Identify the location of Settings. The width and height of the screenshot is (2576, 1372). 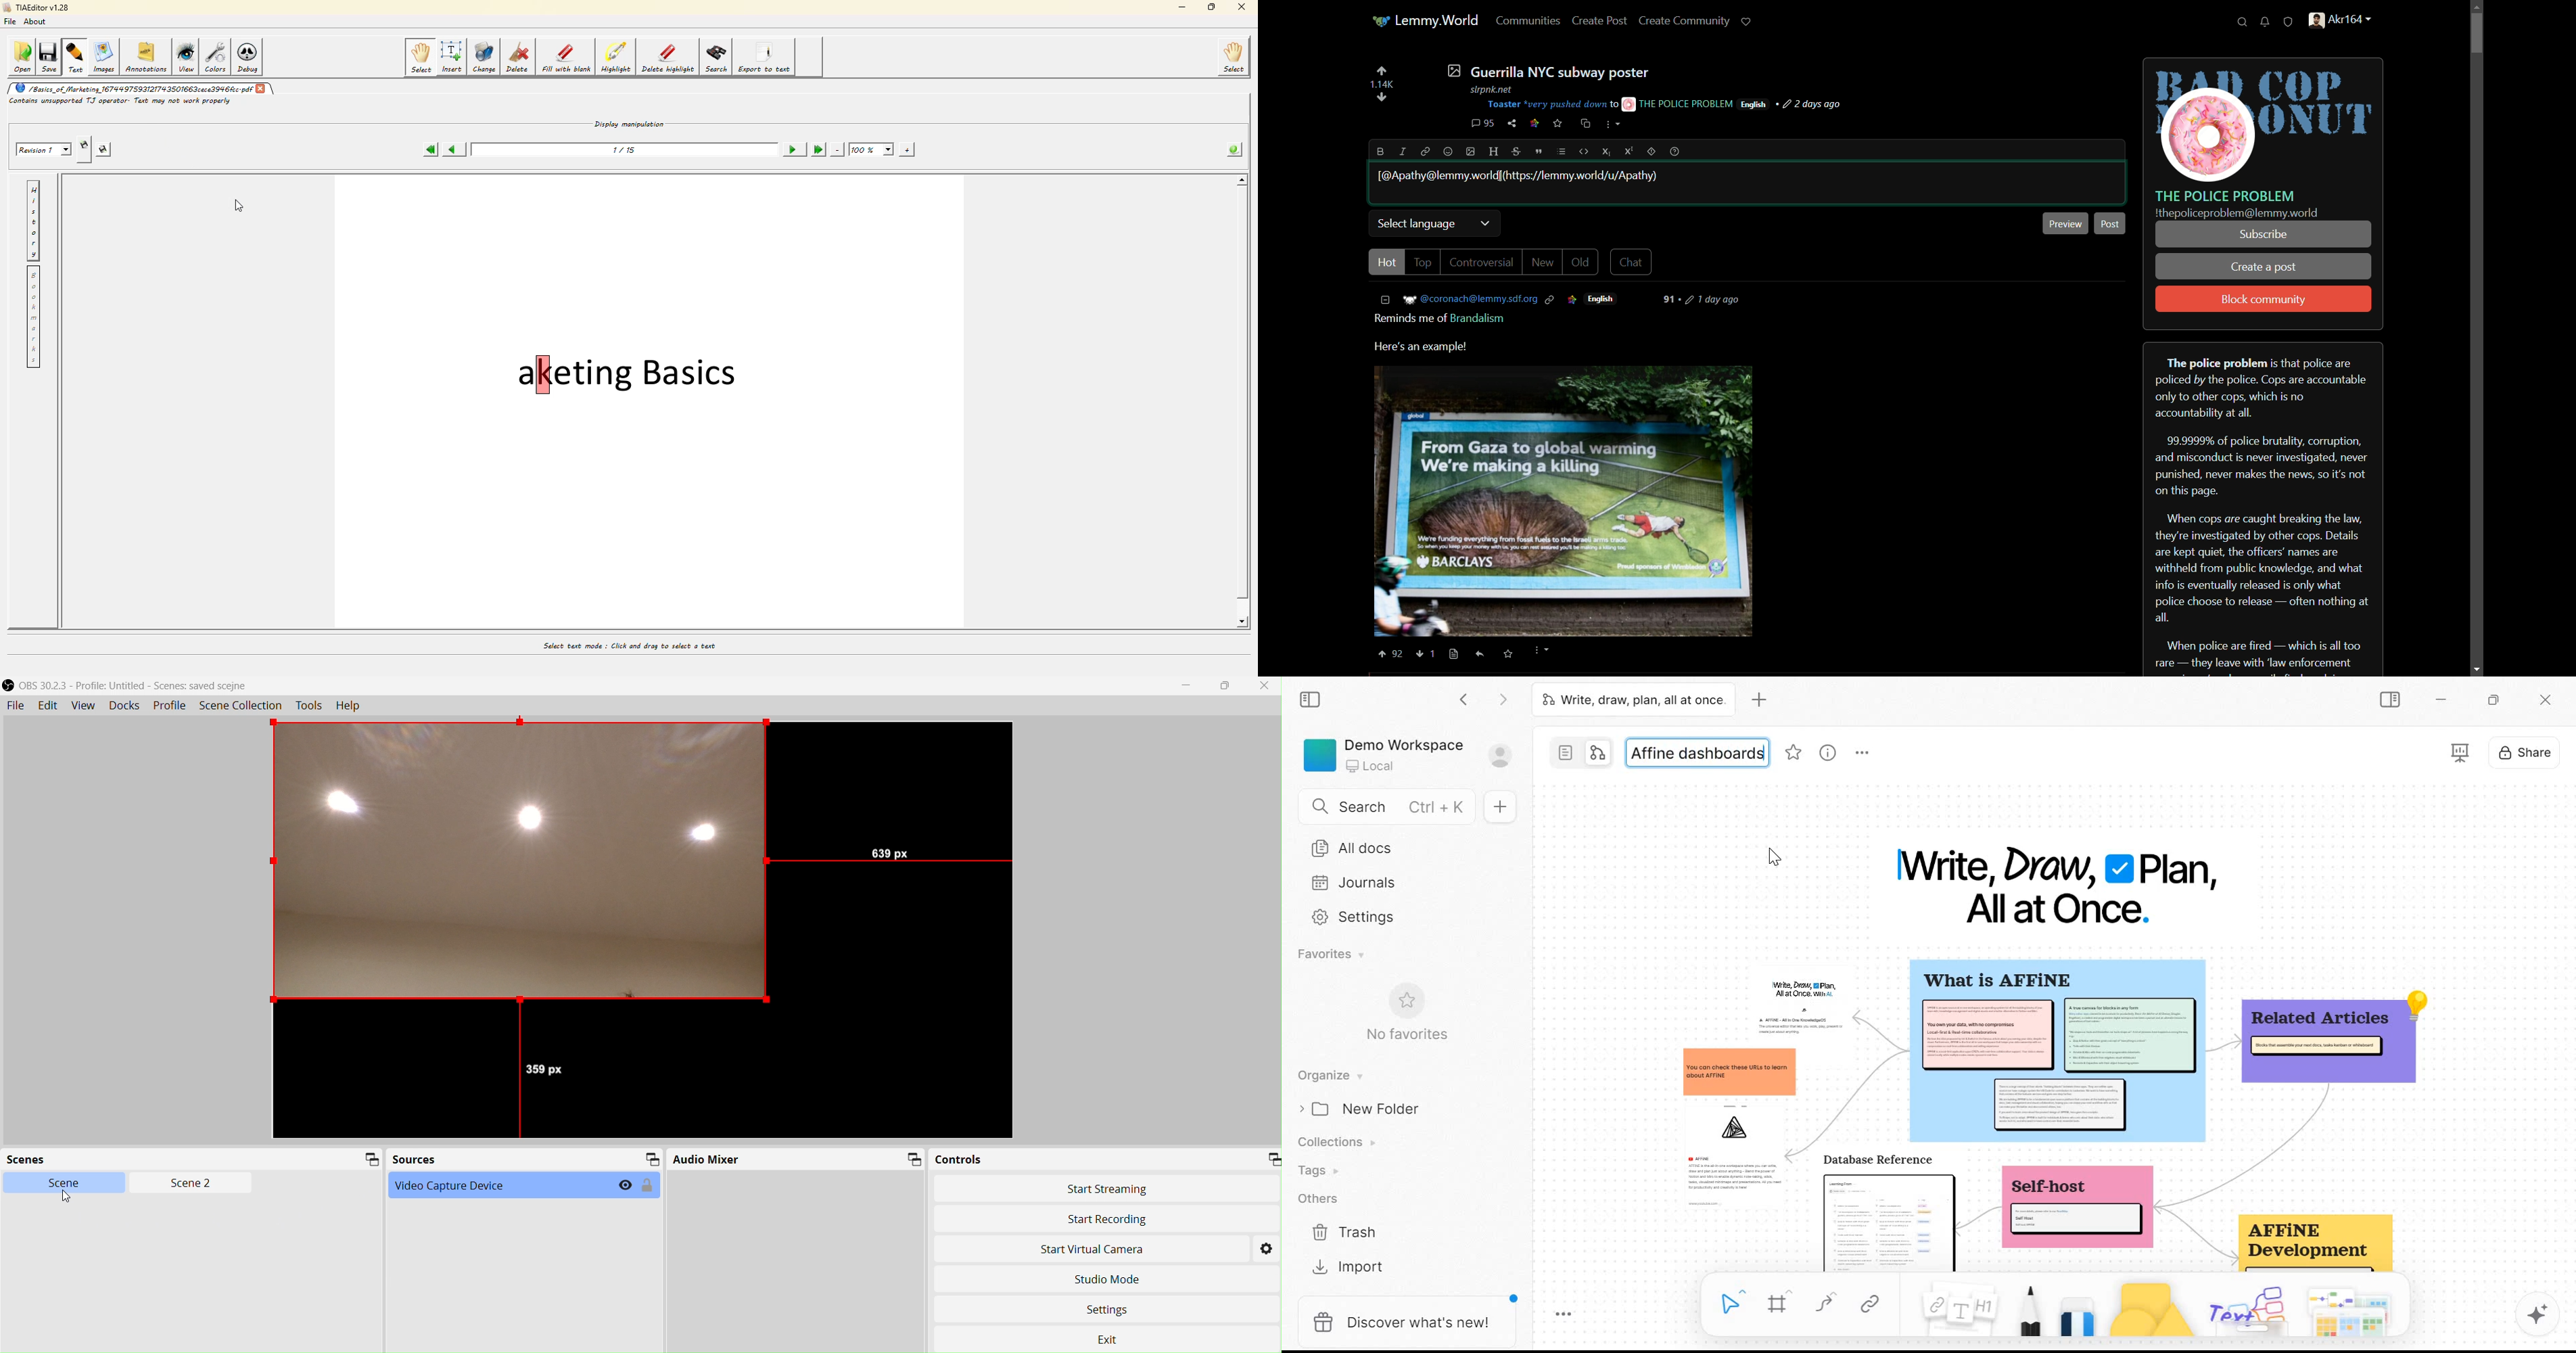
(1266, 1248).